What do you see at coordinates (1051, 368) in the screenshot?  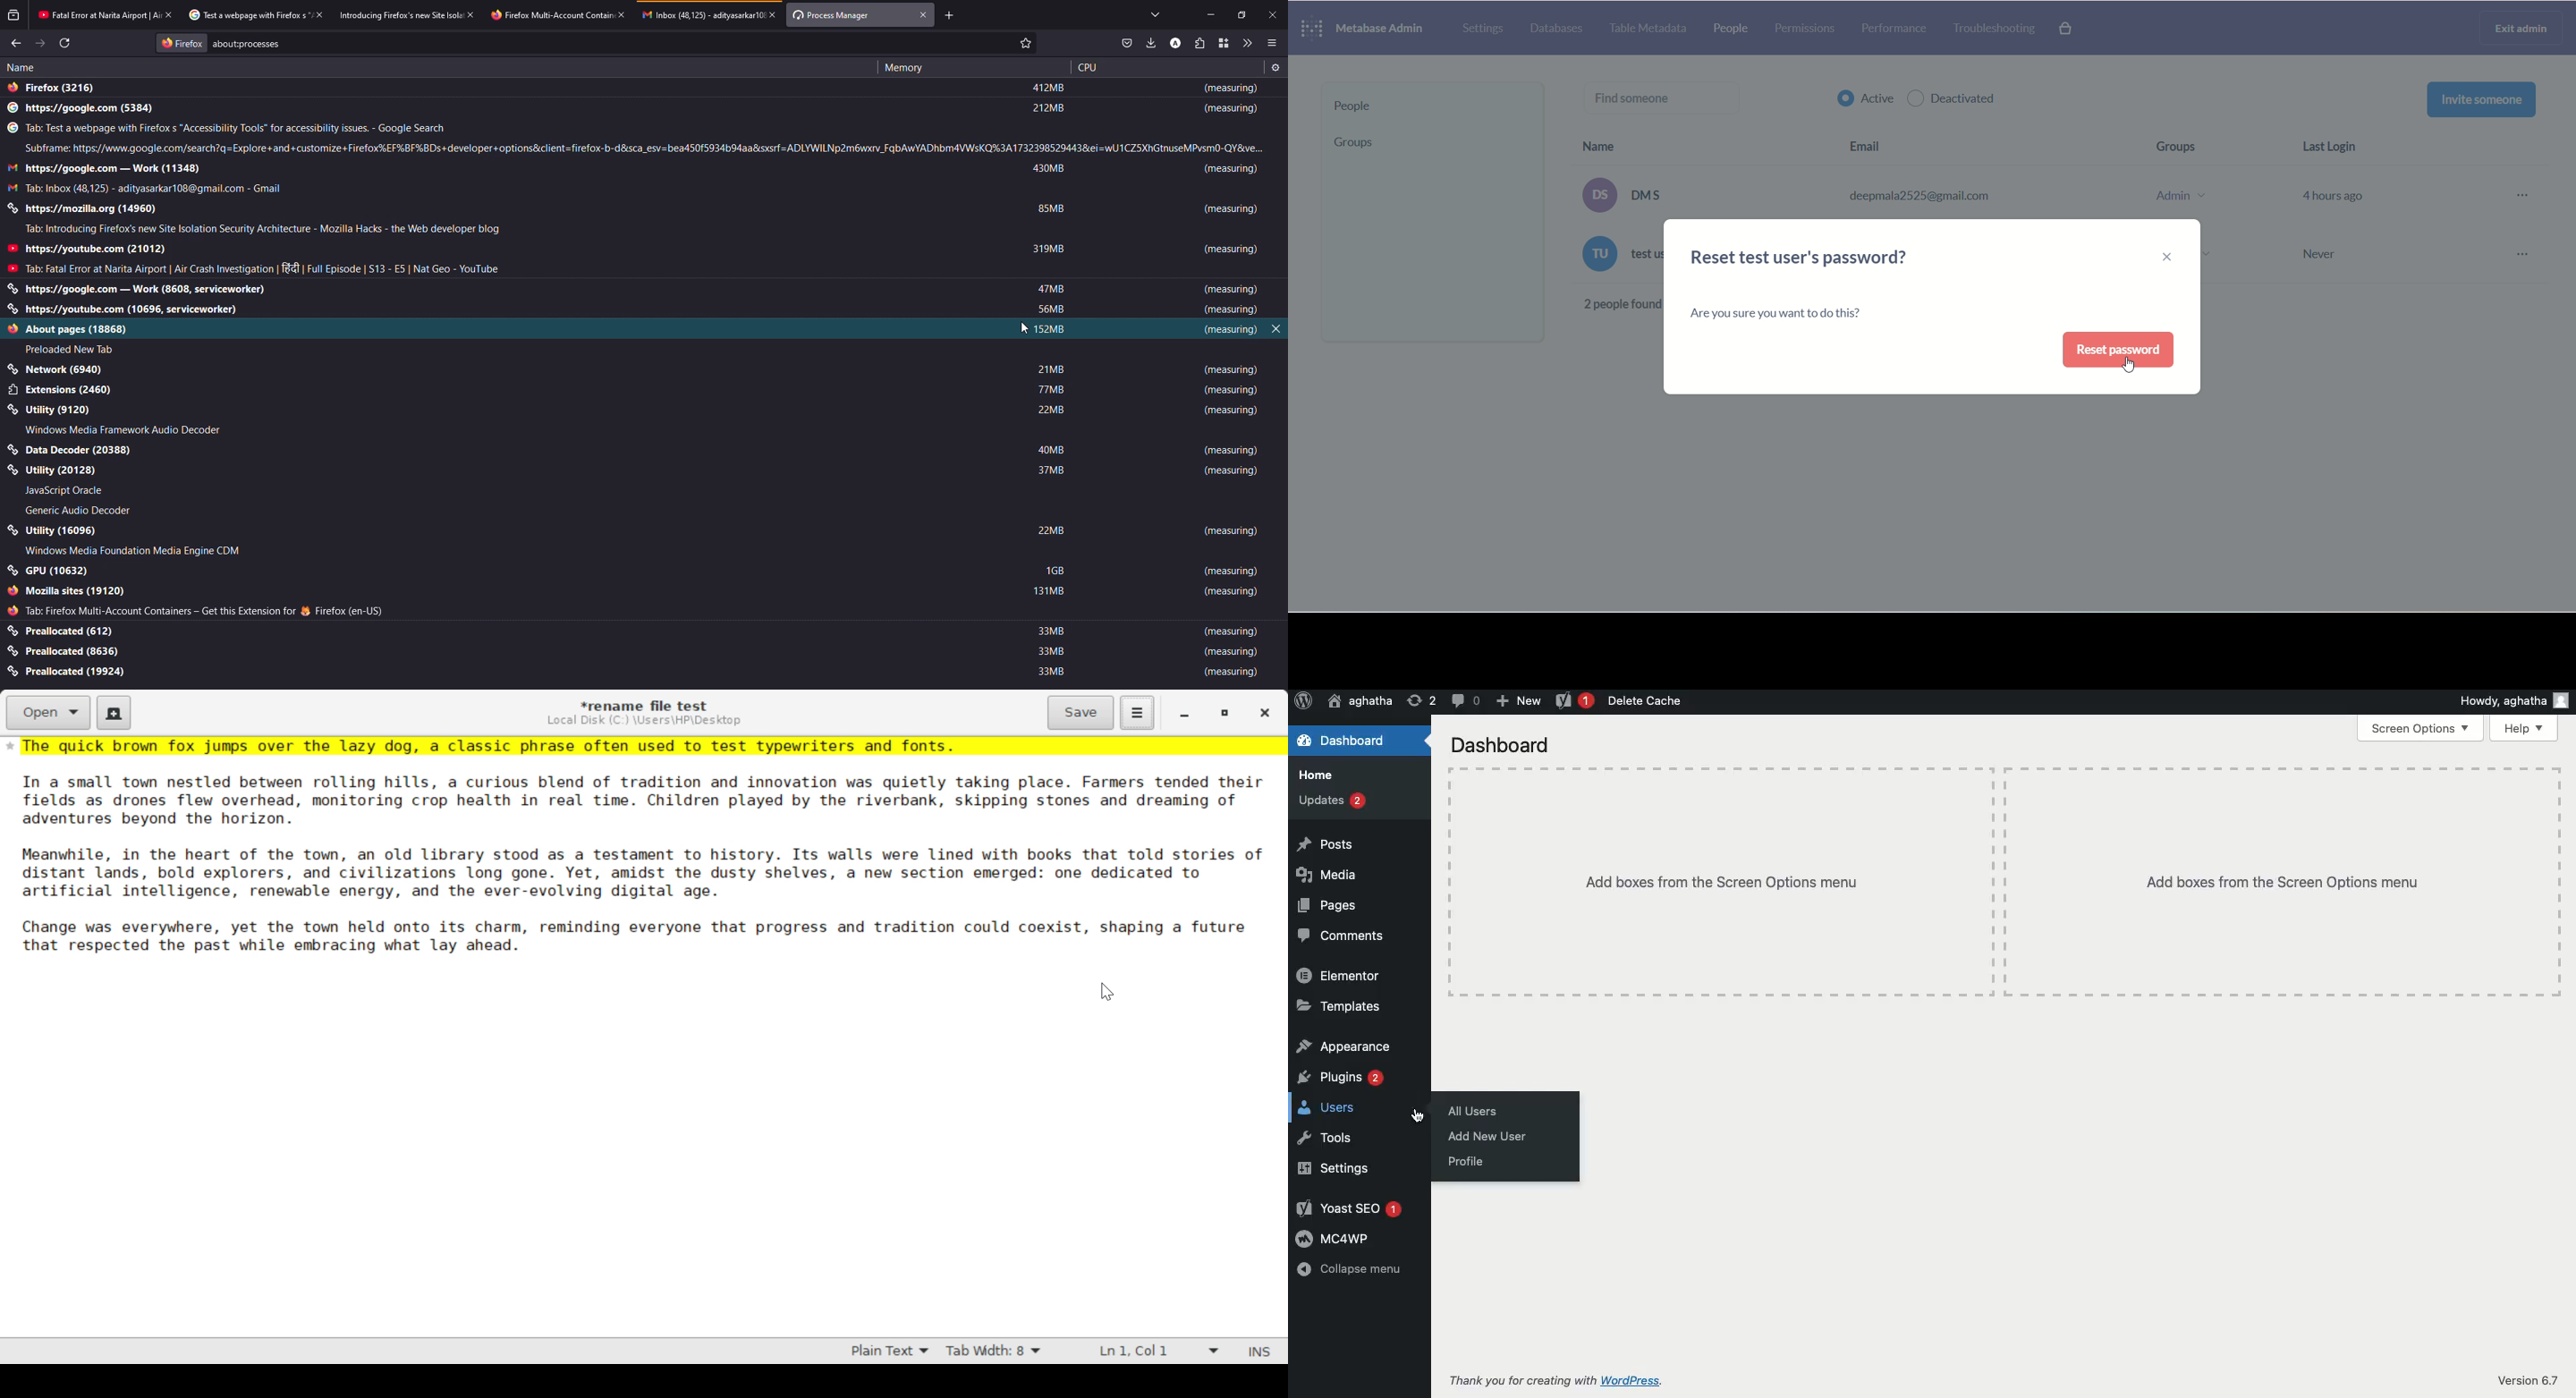 I see `21 mb` at bounding box center [1051, 368].